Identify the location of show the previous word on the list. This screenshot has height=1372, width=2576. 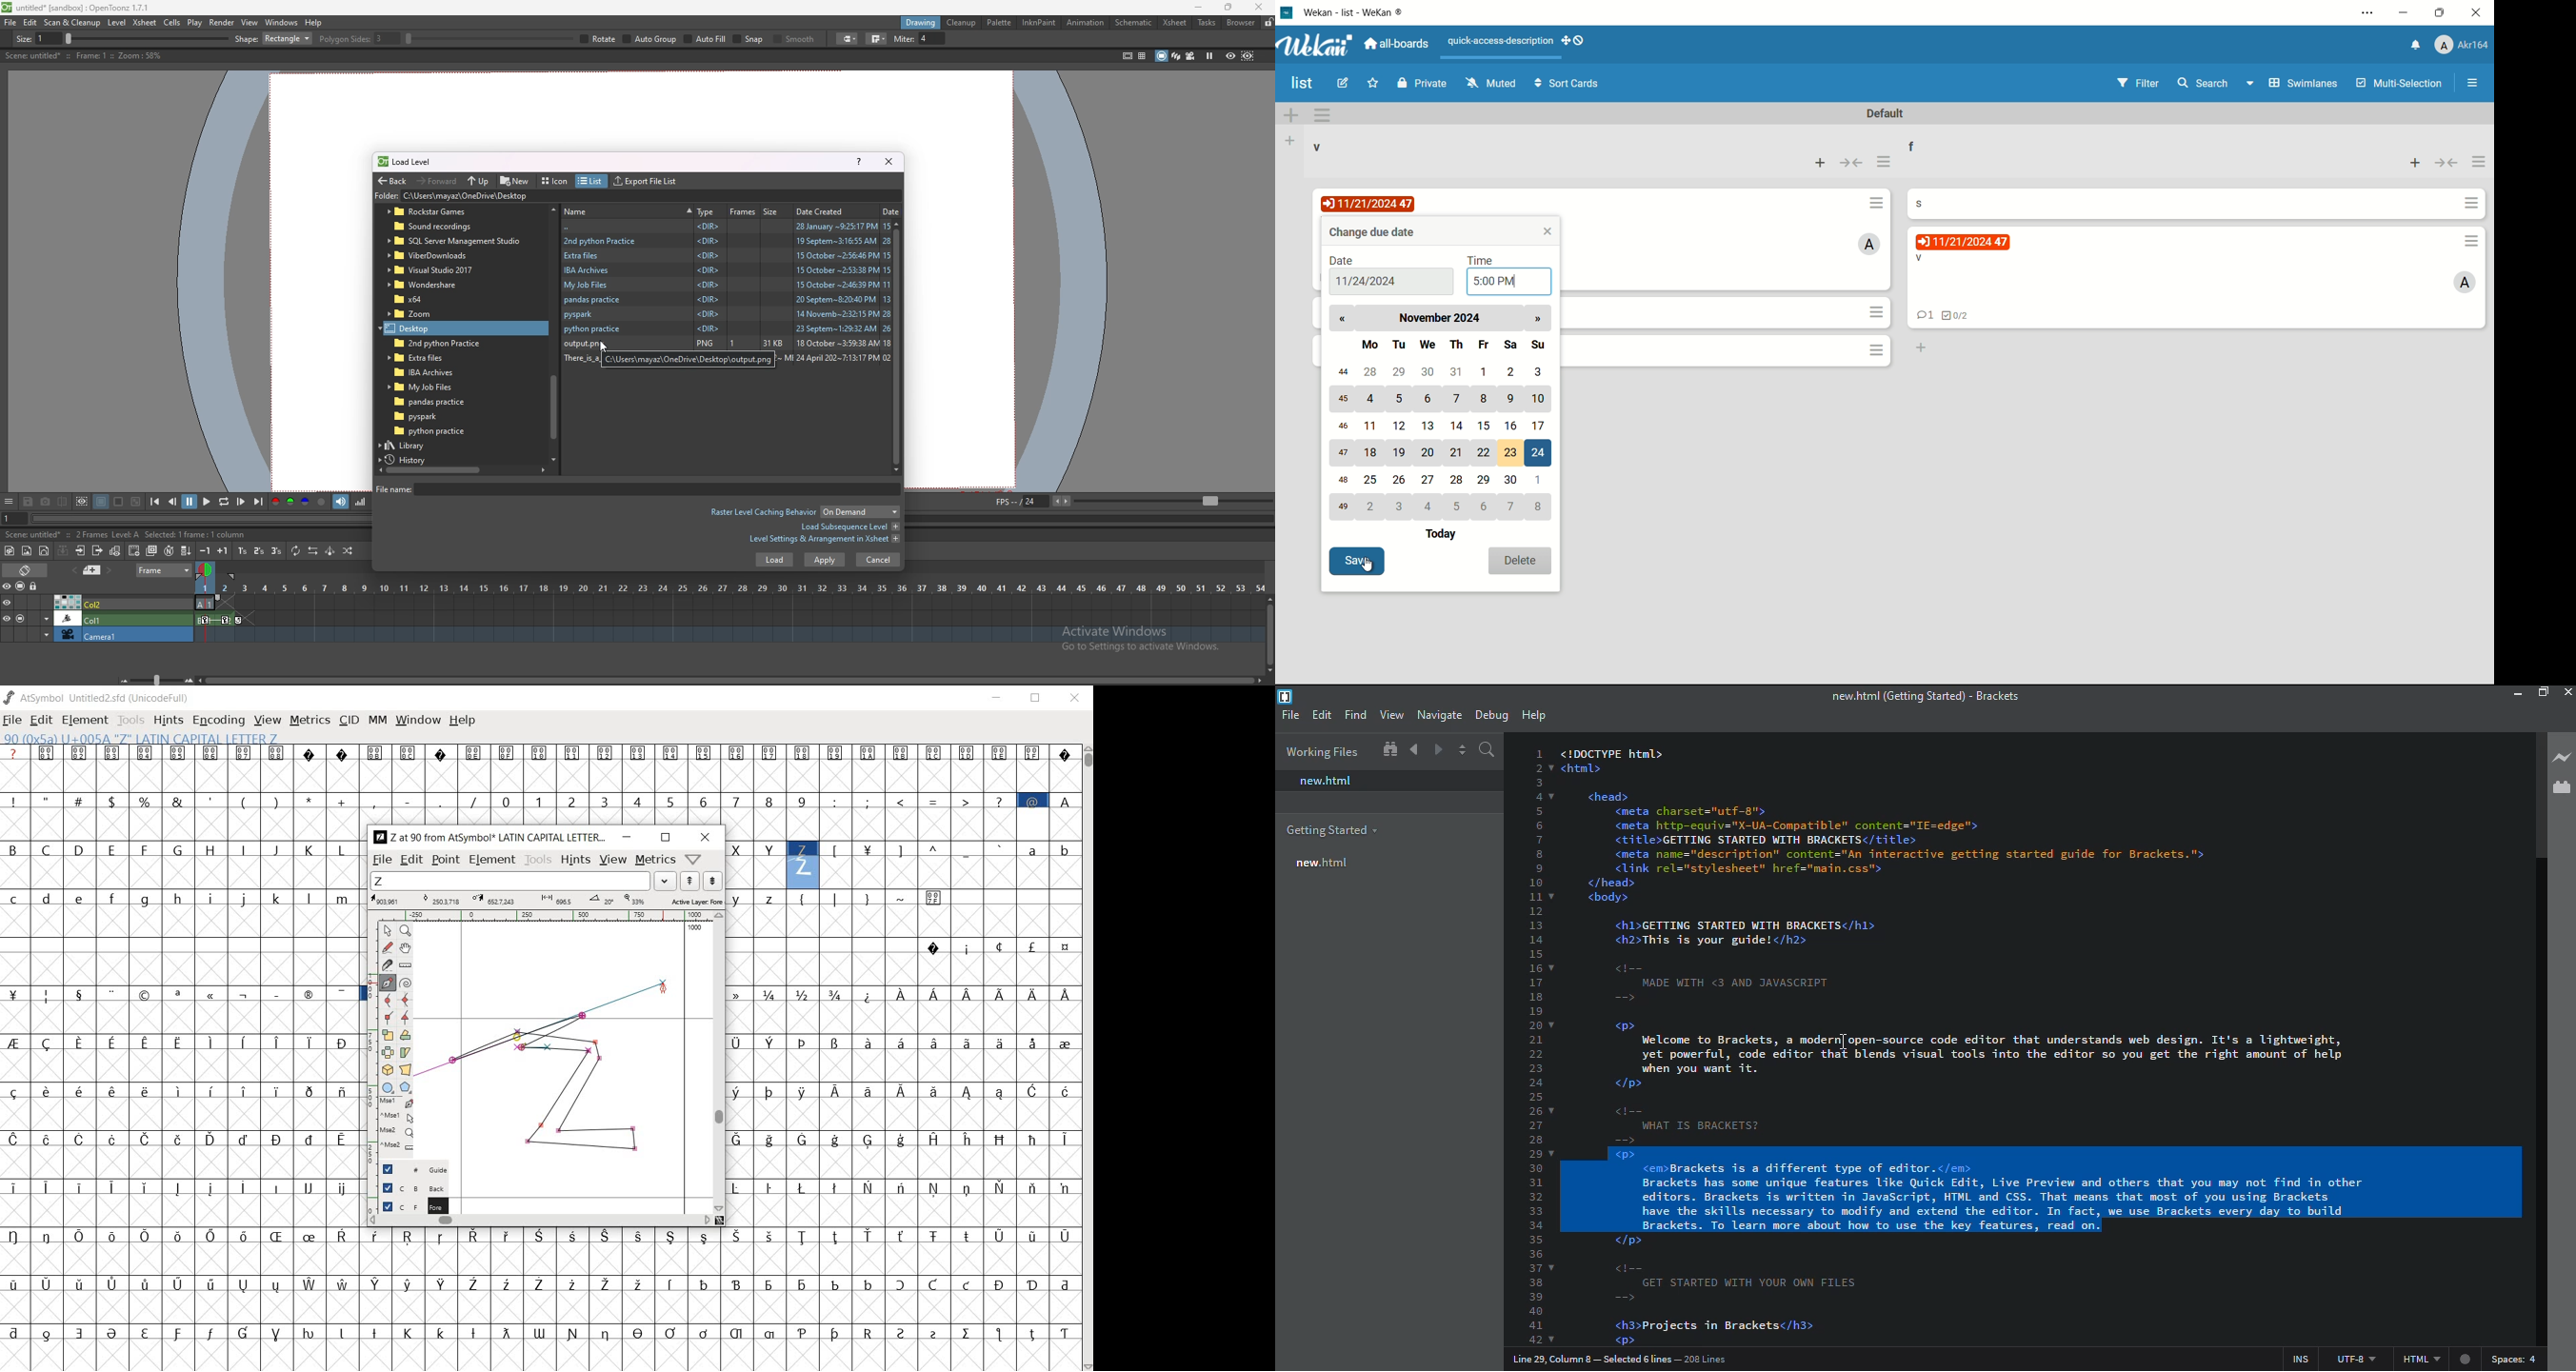
(712, 881).